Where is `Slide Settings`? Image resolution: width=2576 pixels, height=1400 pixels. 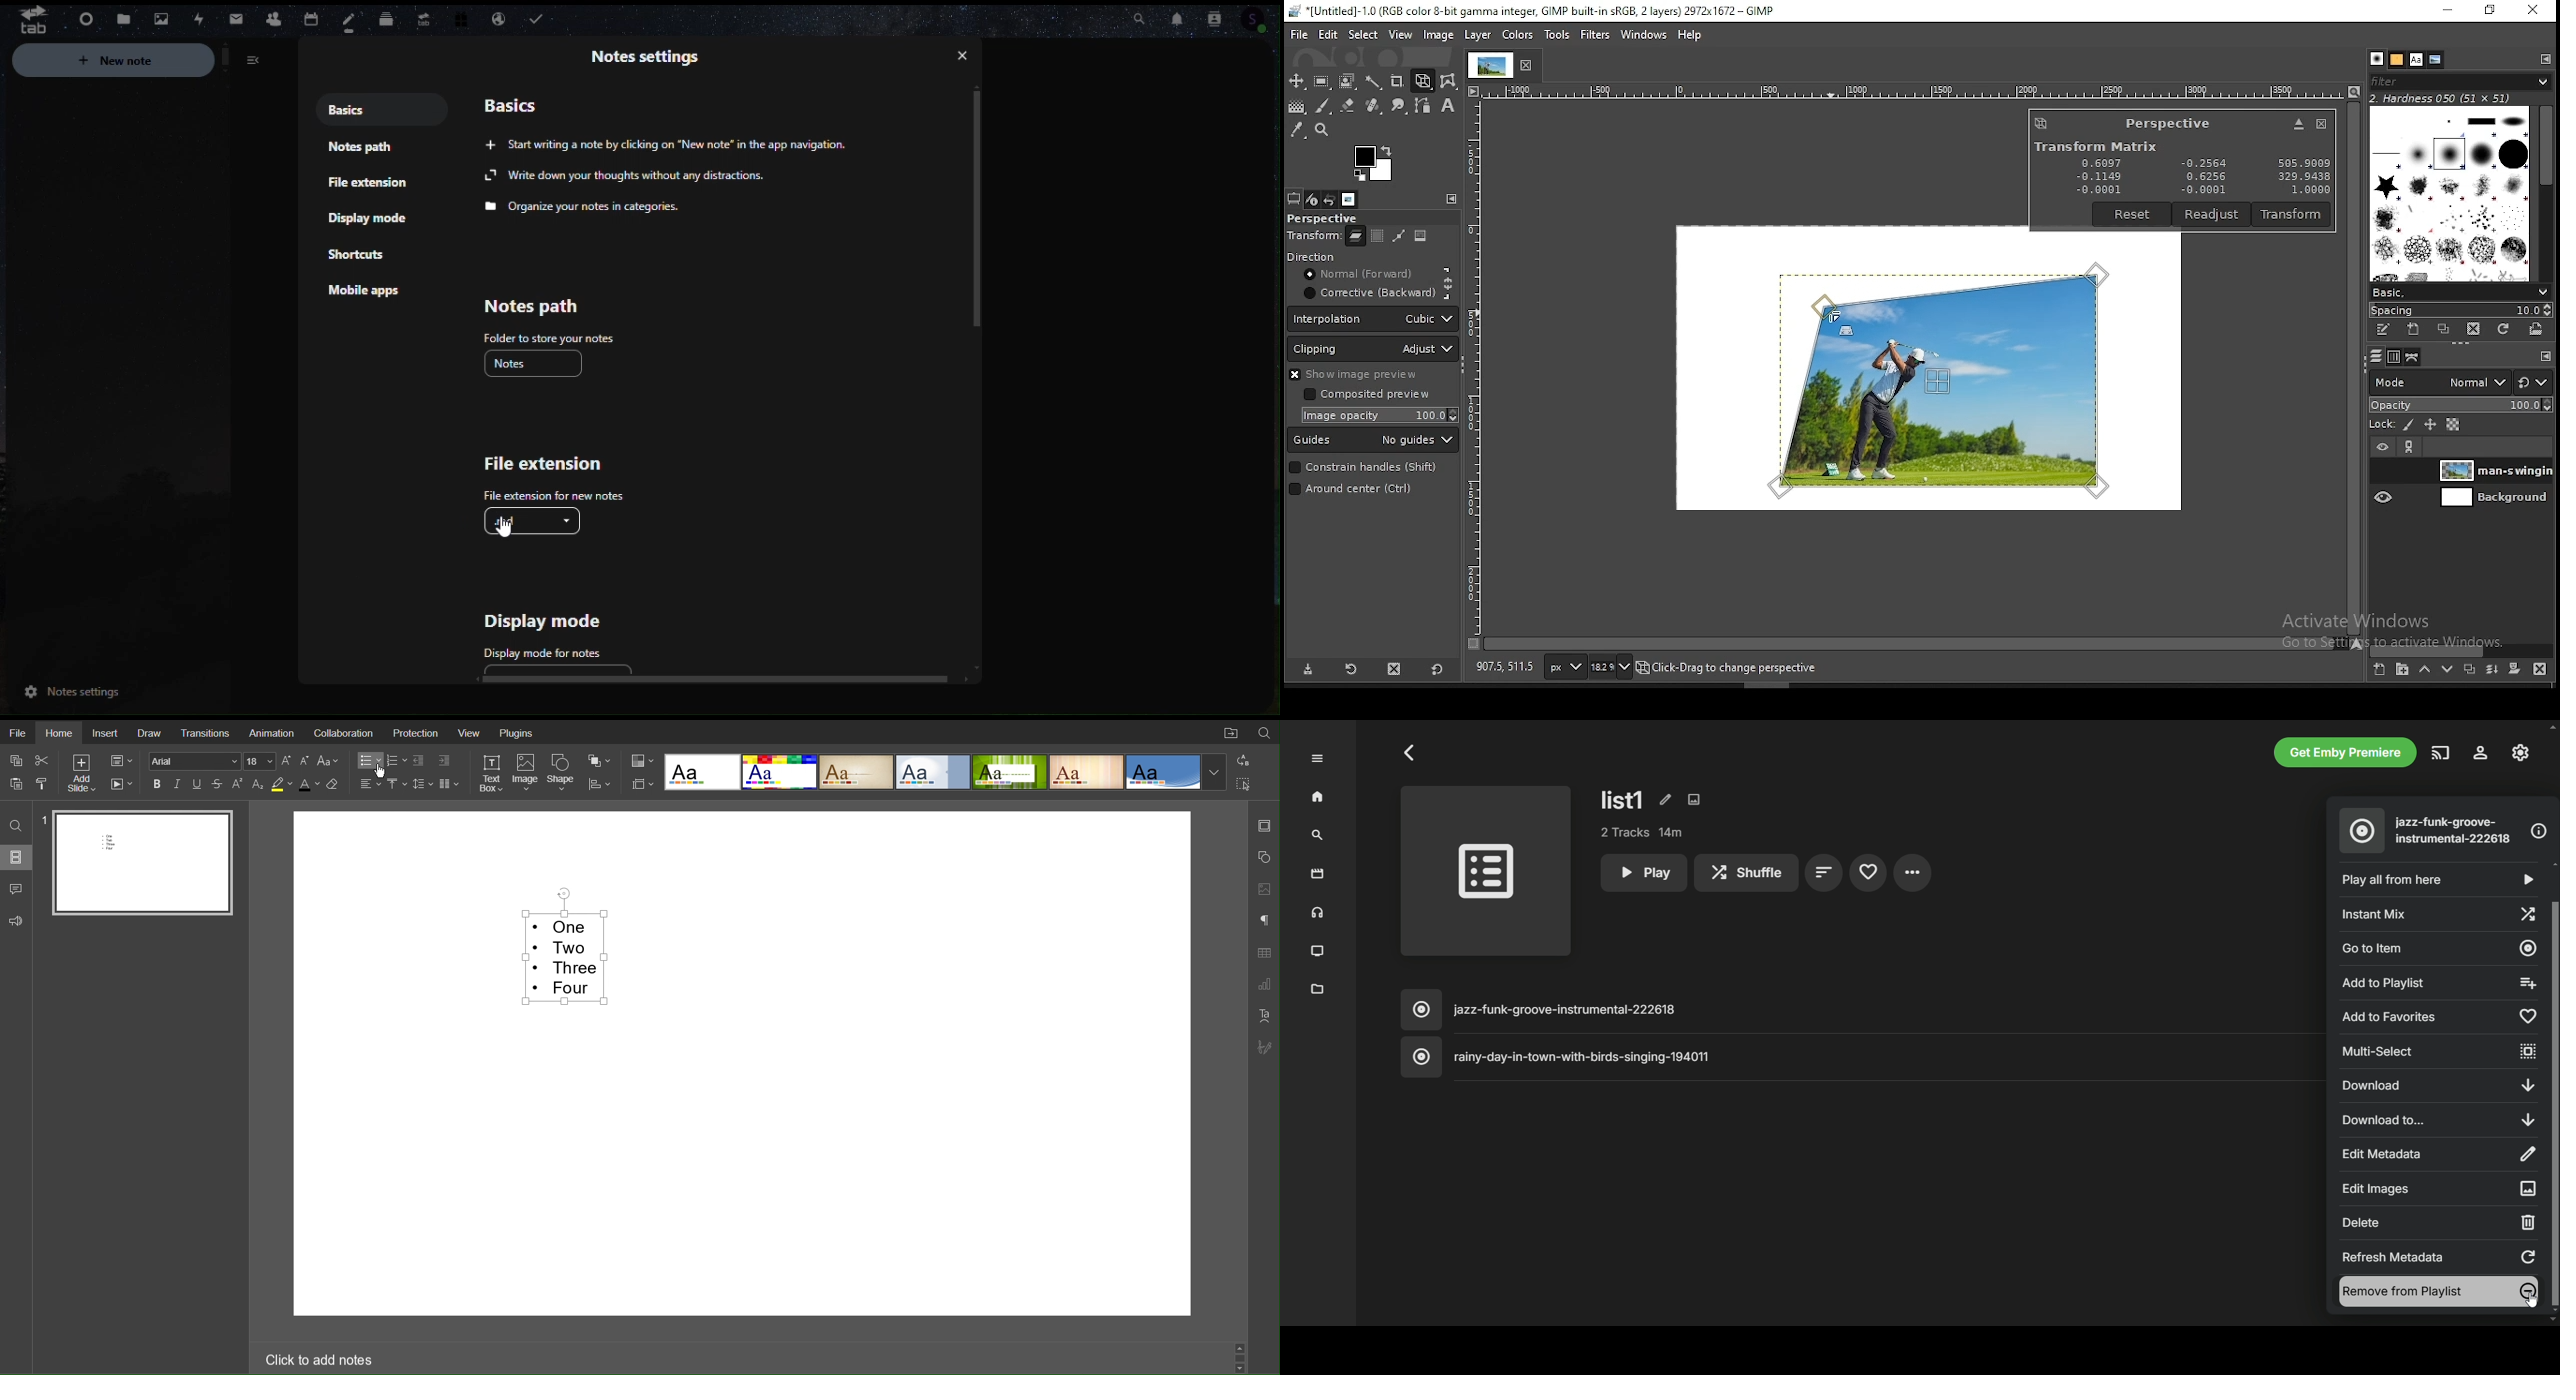 Slide Settings is located at coordinates (1265, 826).